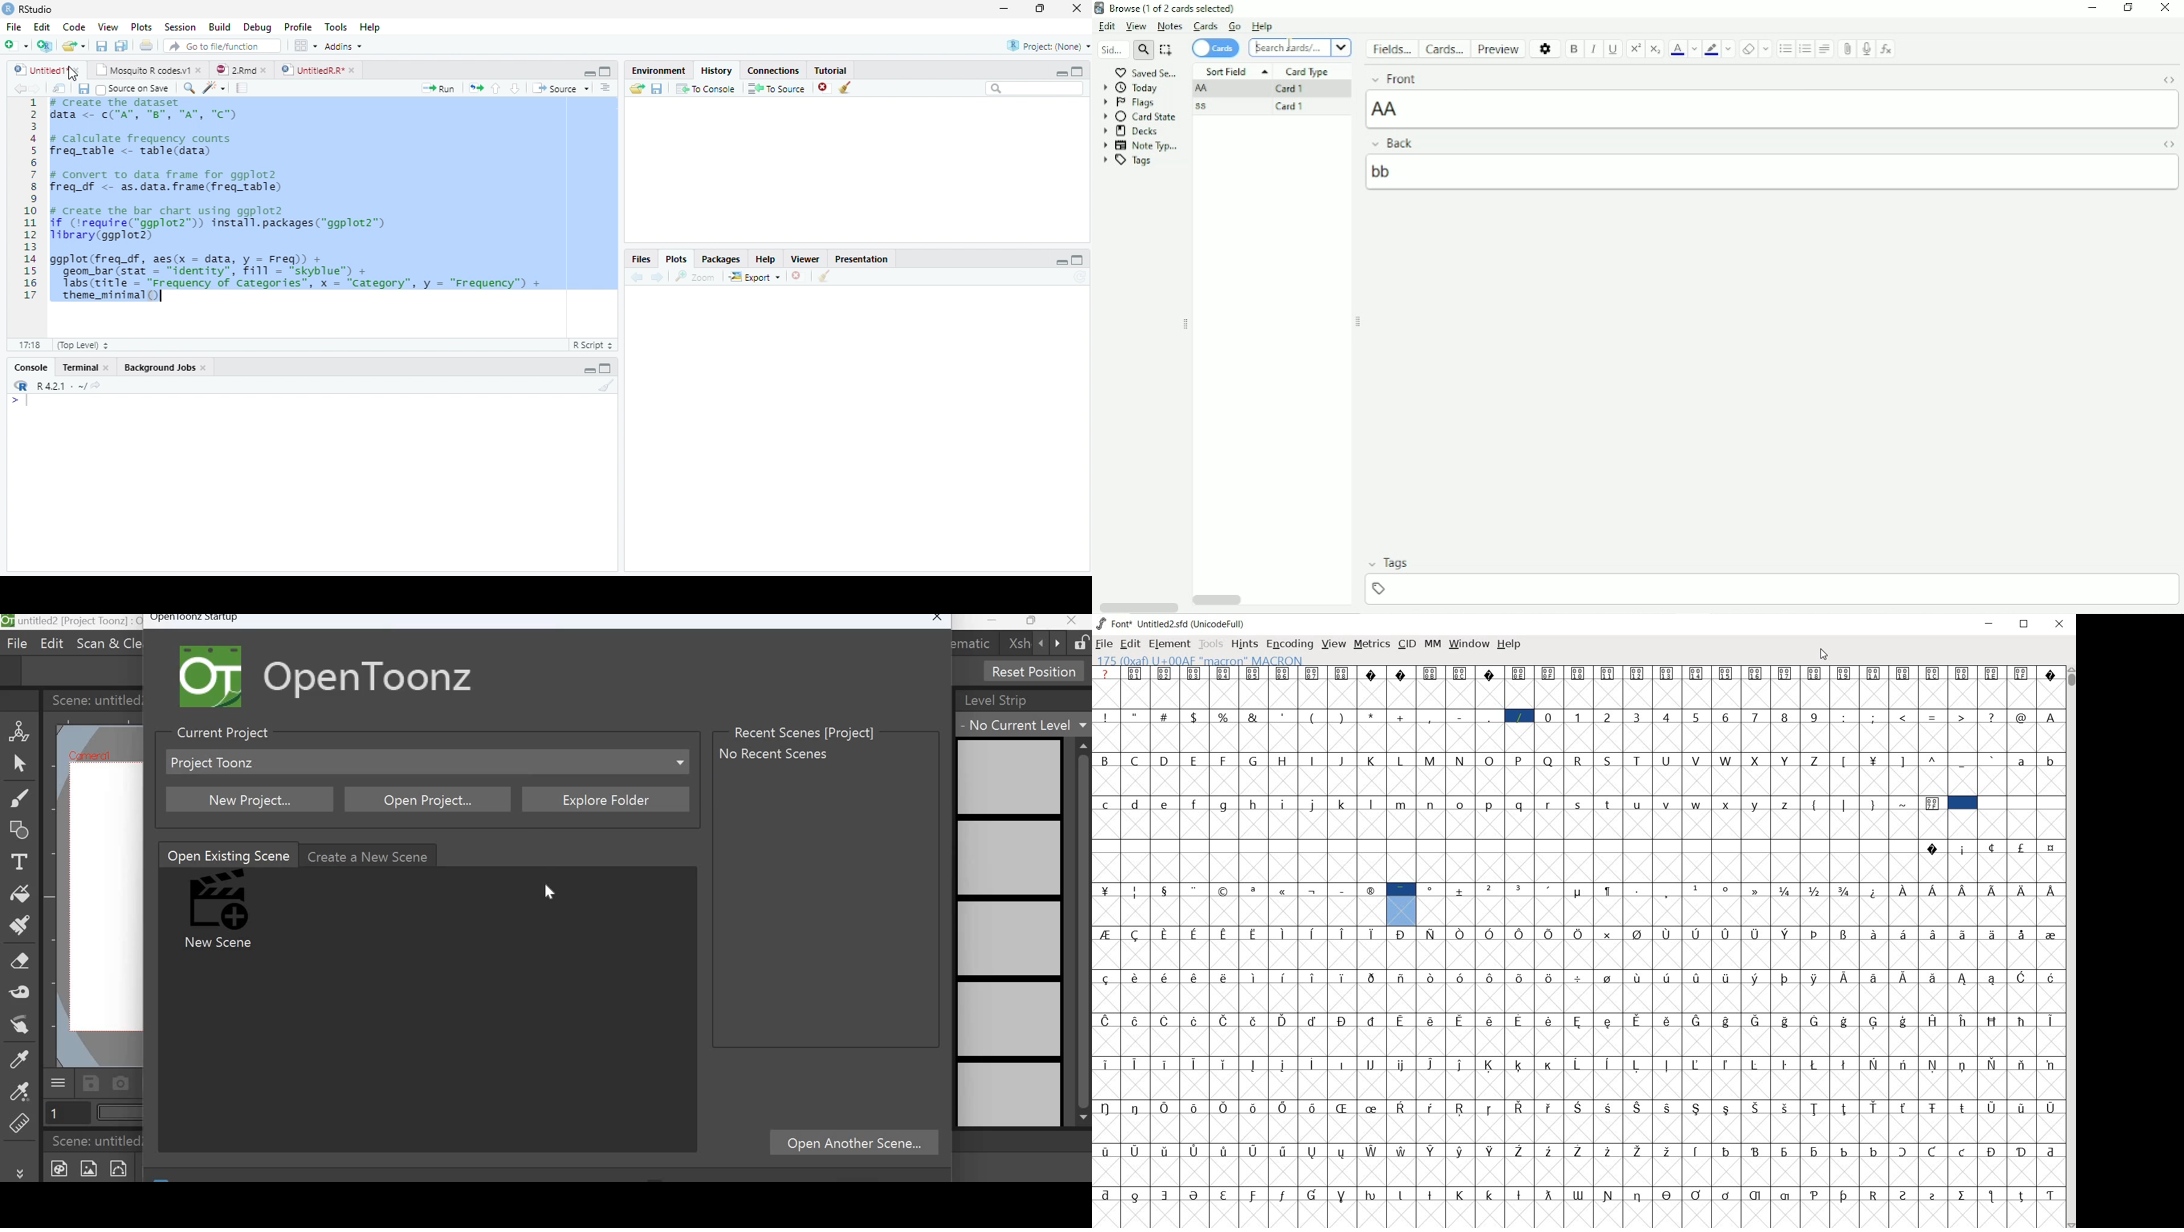 This screenshot has width=2184, height=1232. I want to click on Zoom, so click(696, 279).